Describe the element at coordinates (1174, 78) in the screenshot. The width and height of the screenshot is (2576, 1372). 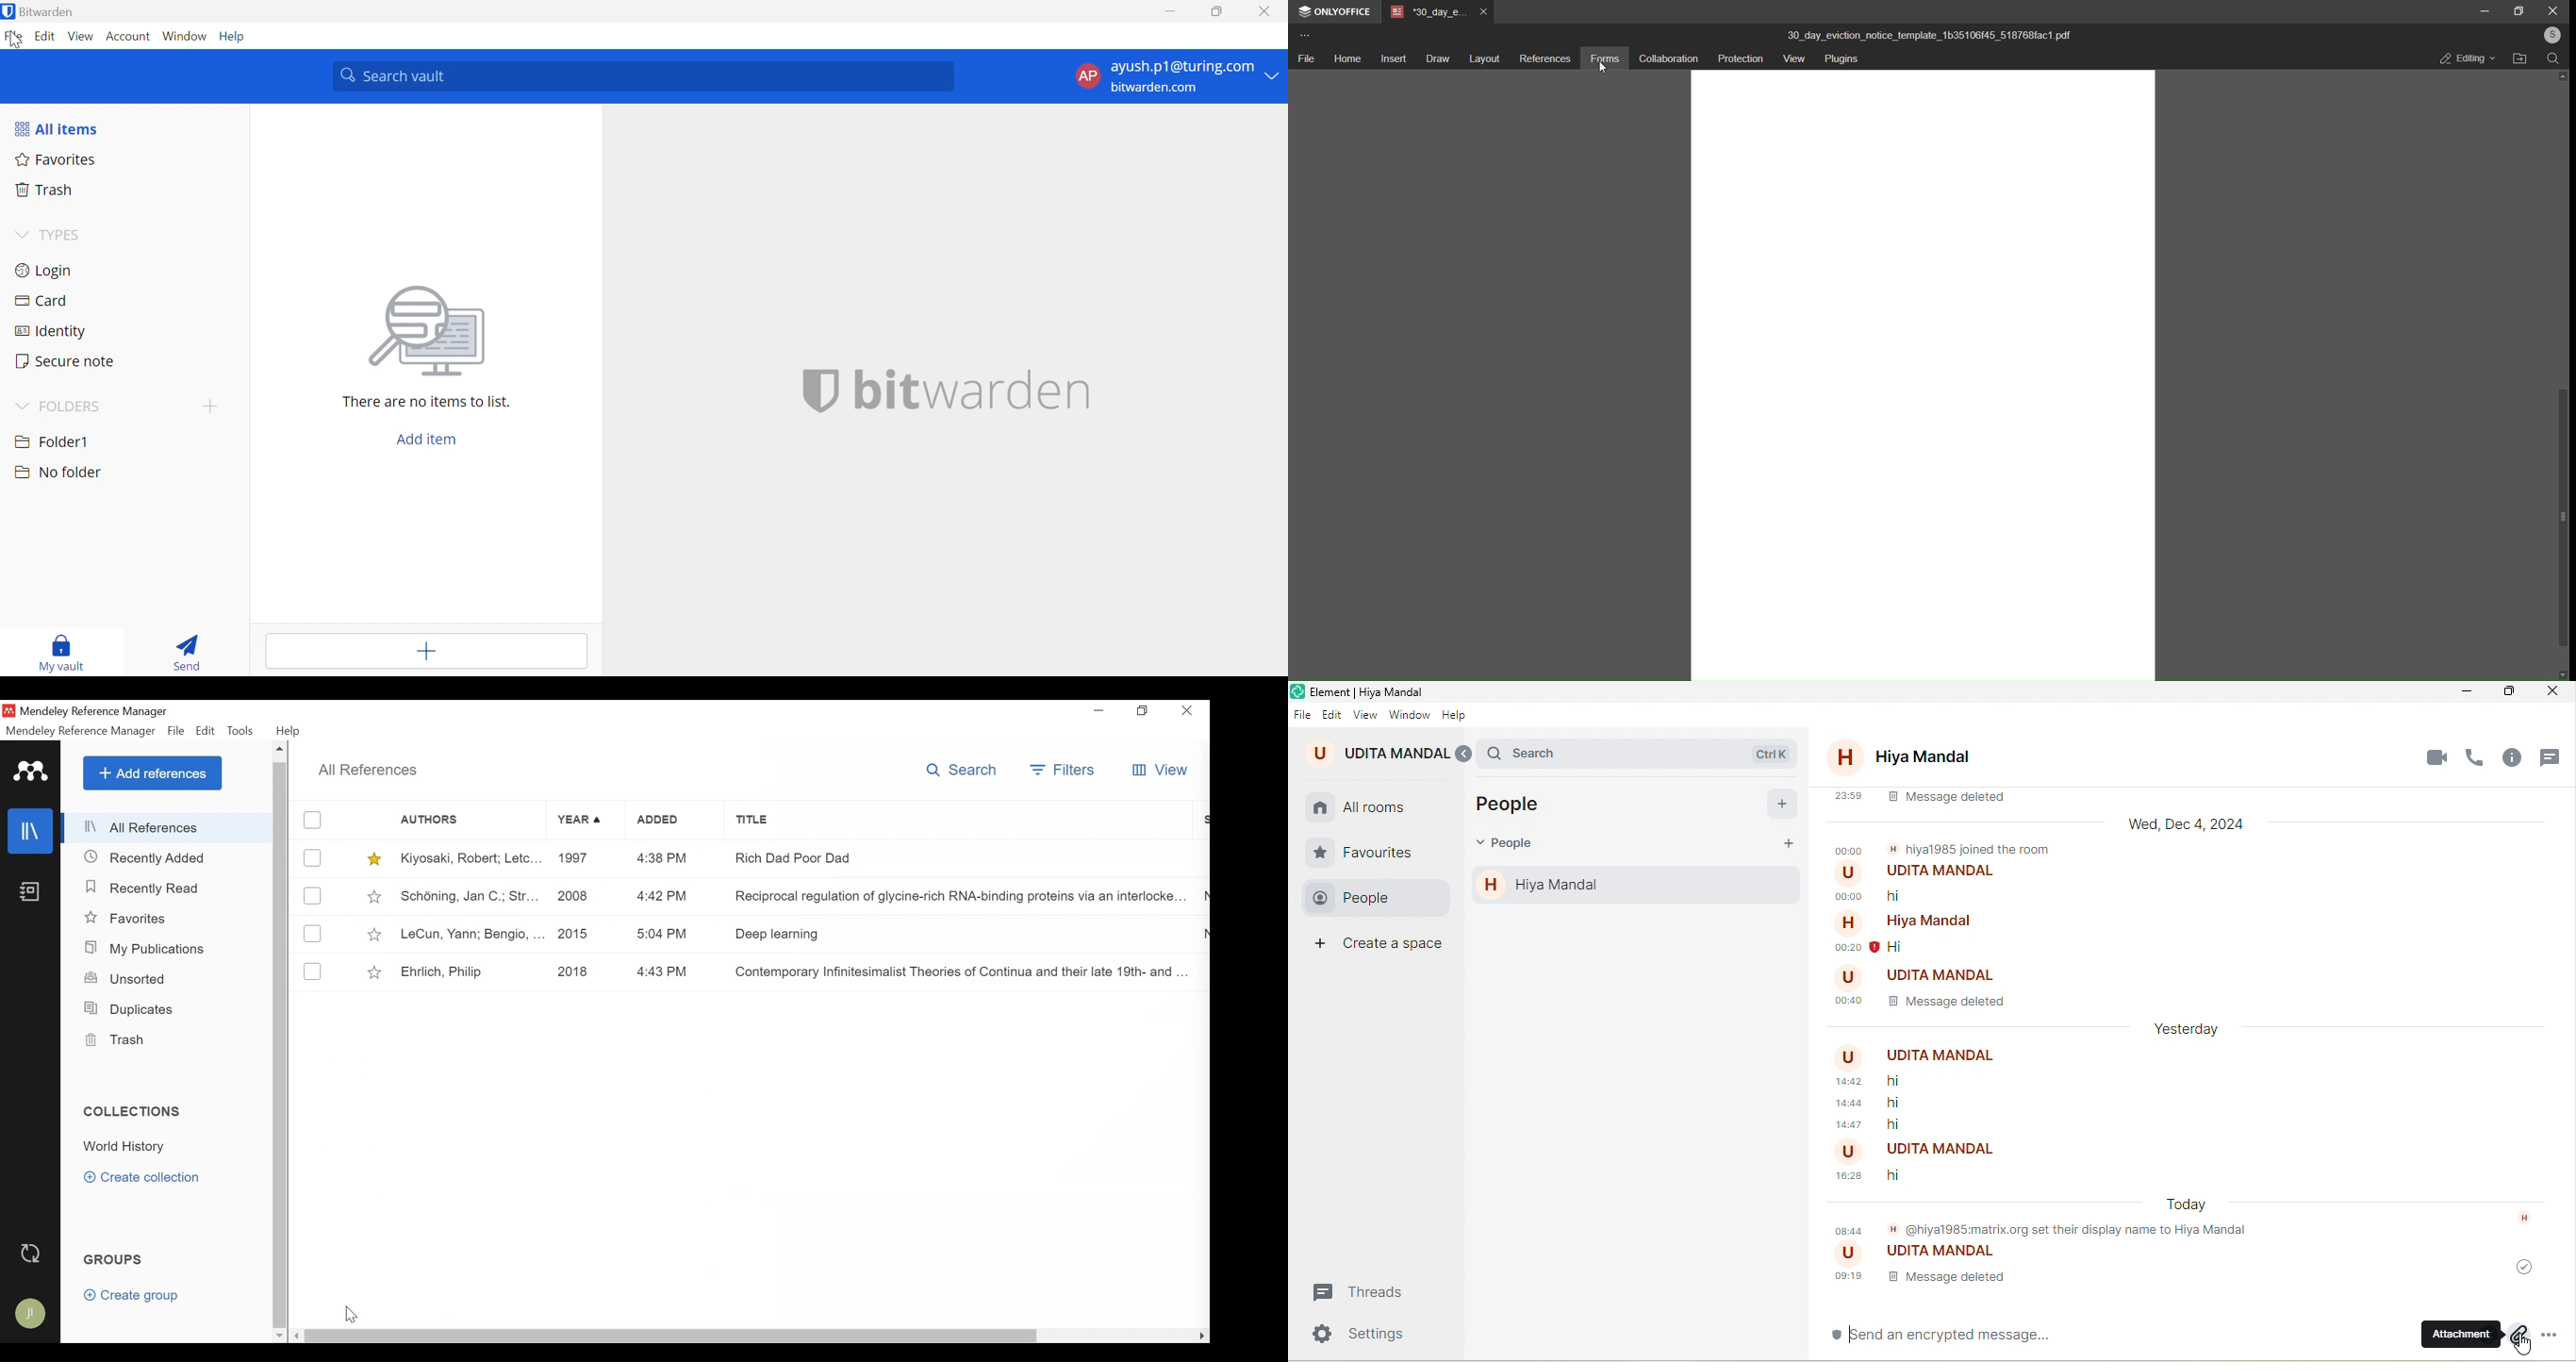
I see `Account Options Drop Down` at that location.